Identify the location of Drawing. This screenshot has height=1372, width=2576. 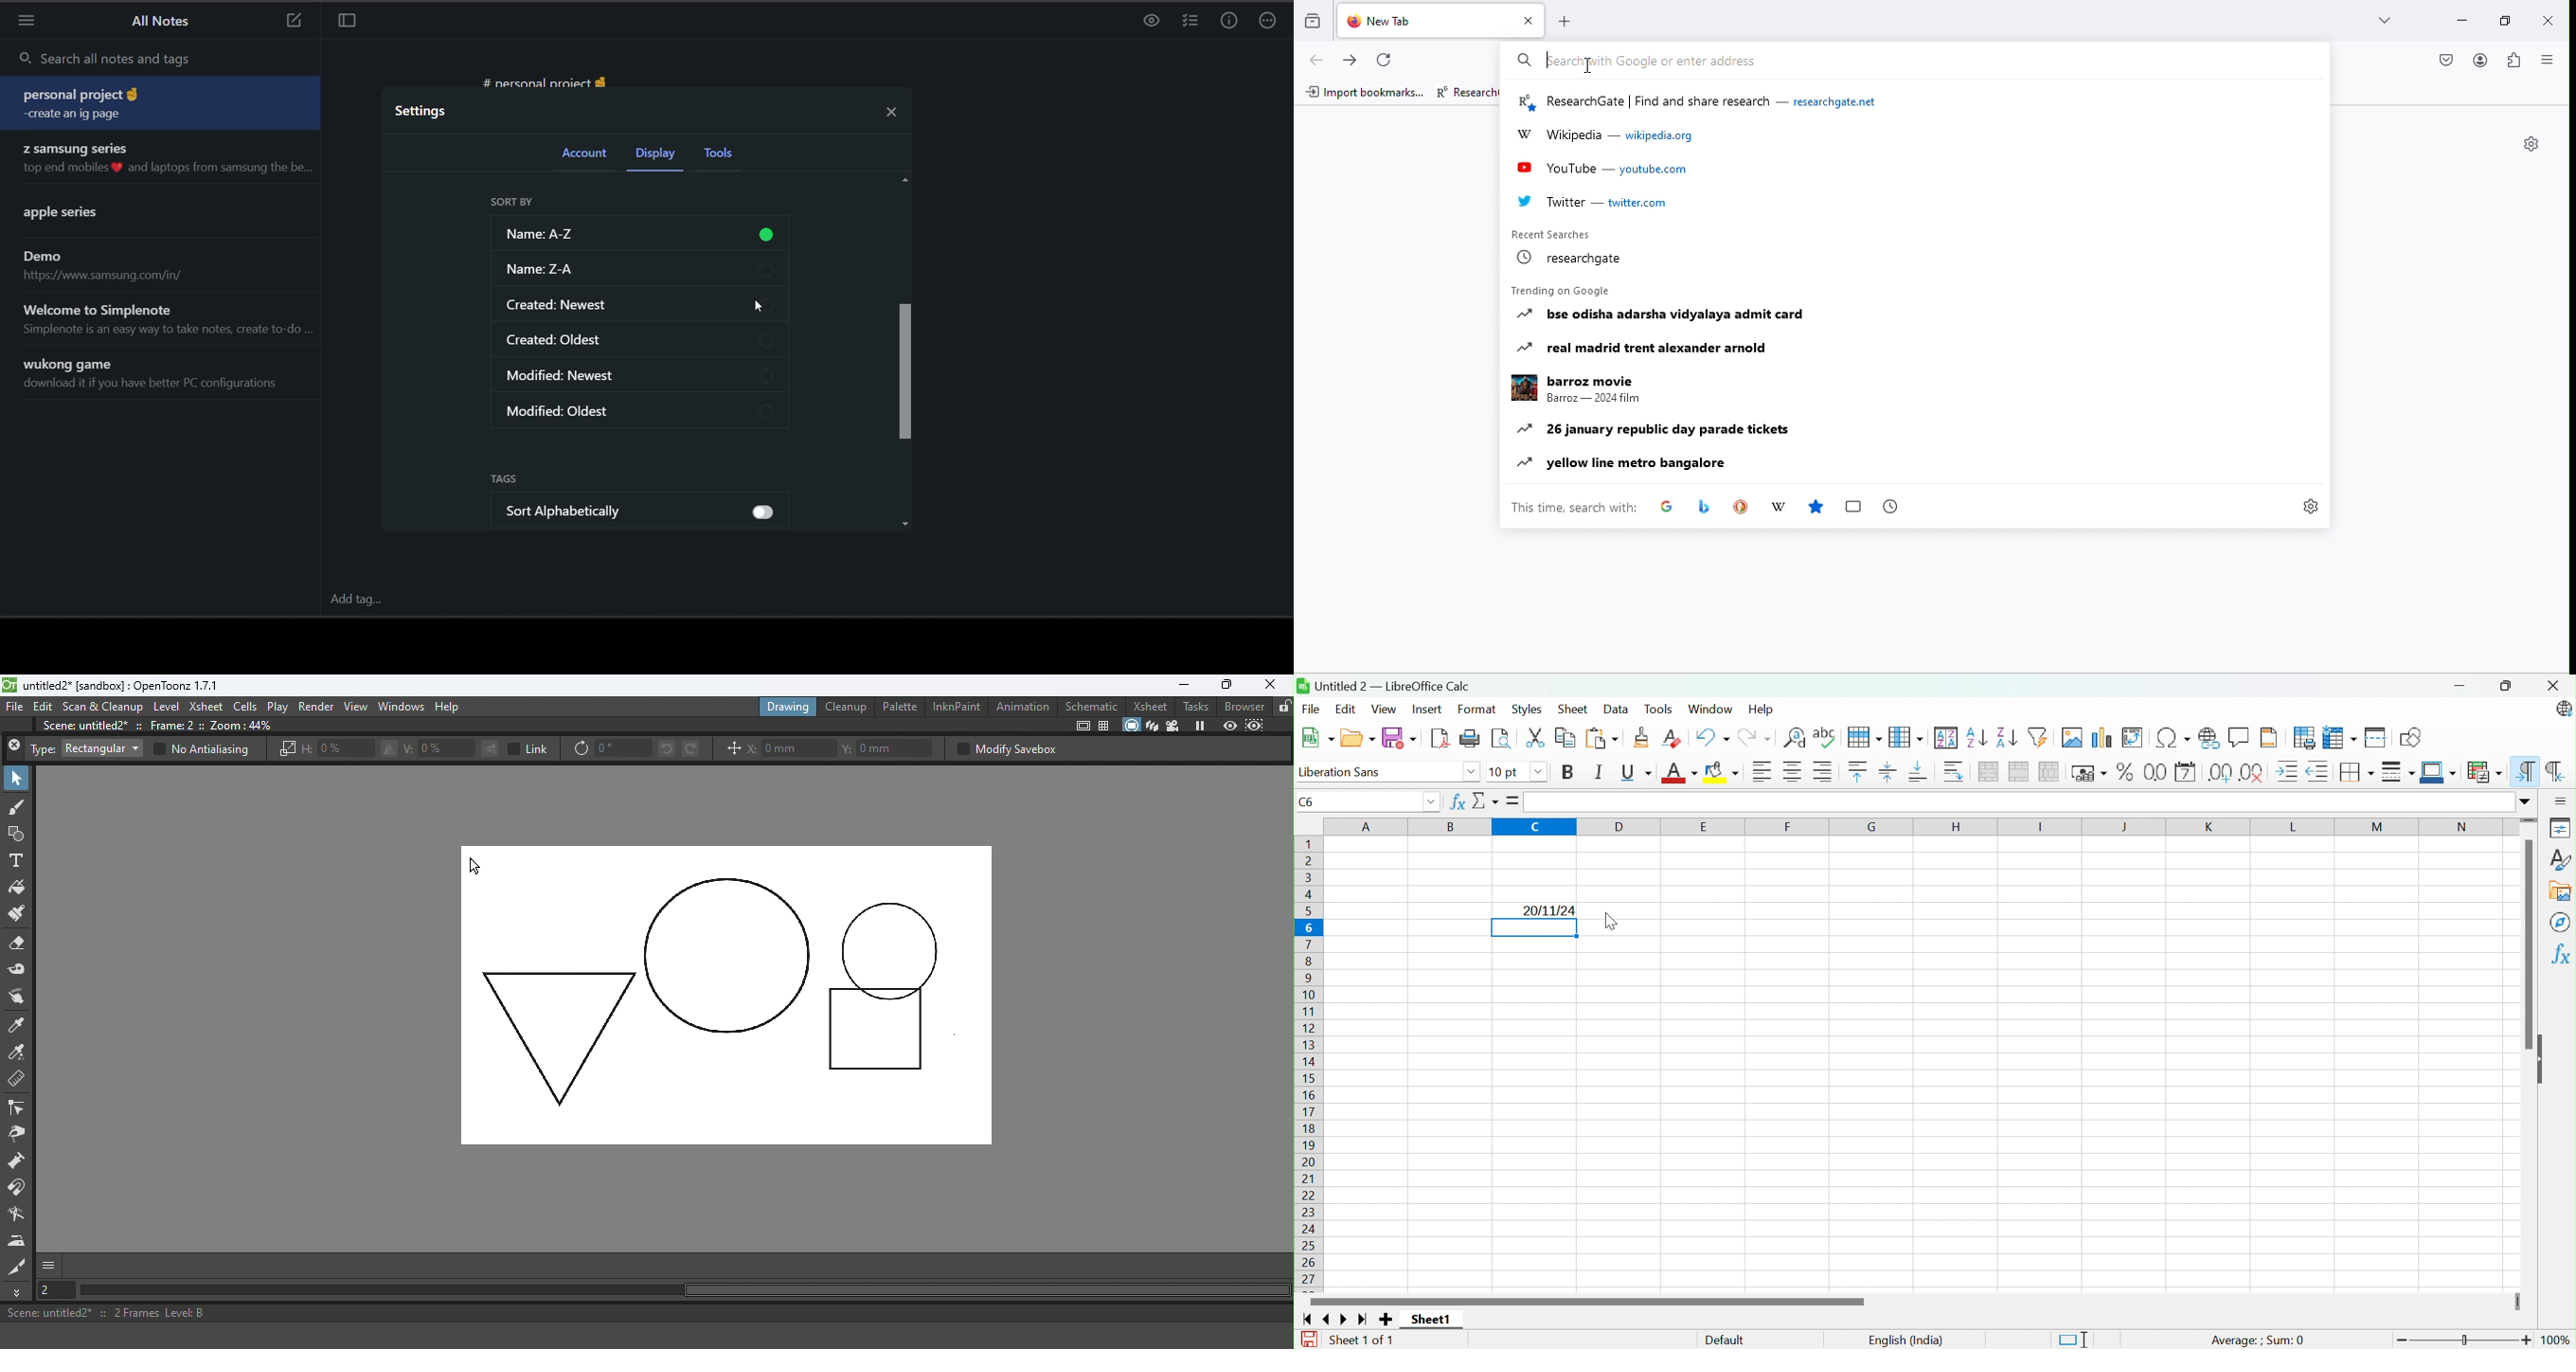
(788, 706).